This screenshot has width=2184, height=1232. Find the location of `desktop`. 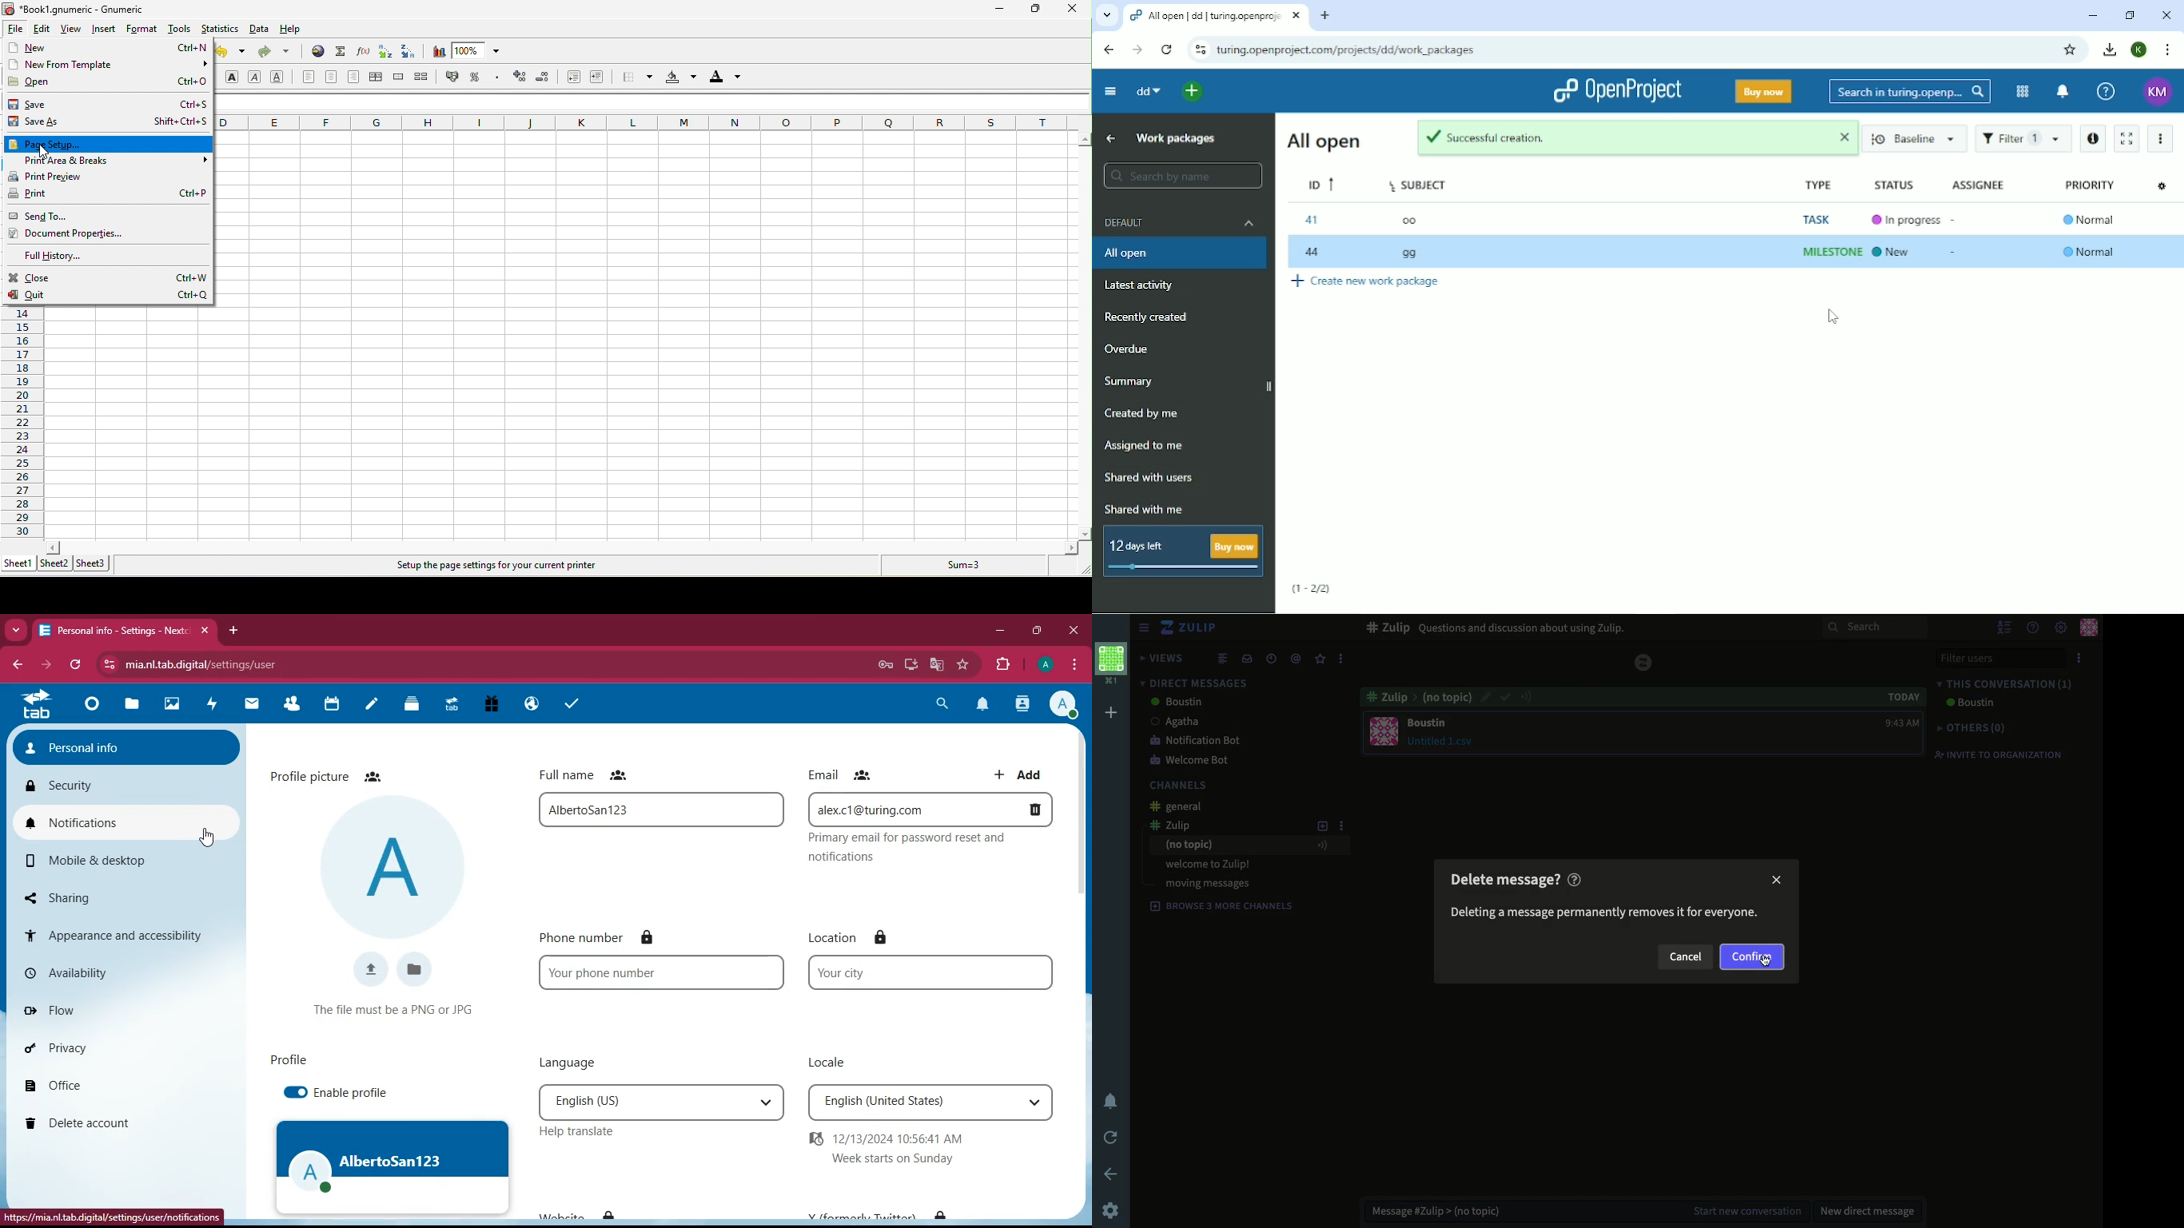

desktop is located at coordinates (908, 665).